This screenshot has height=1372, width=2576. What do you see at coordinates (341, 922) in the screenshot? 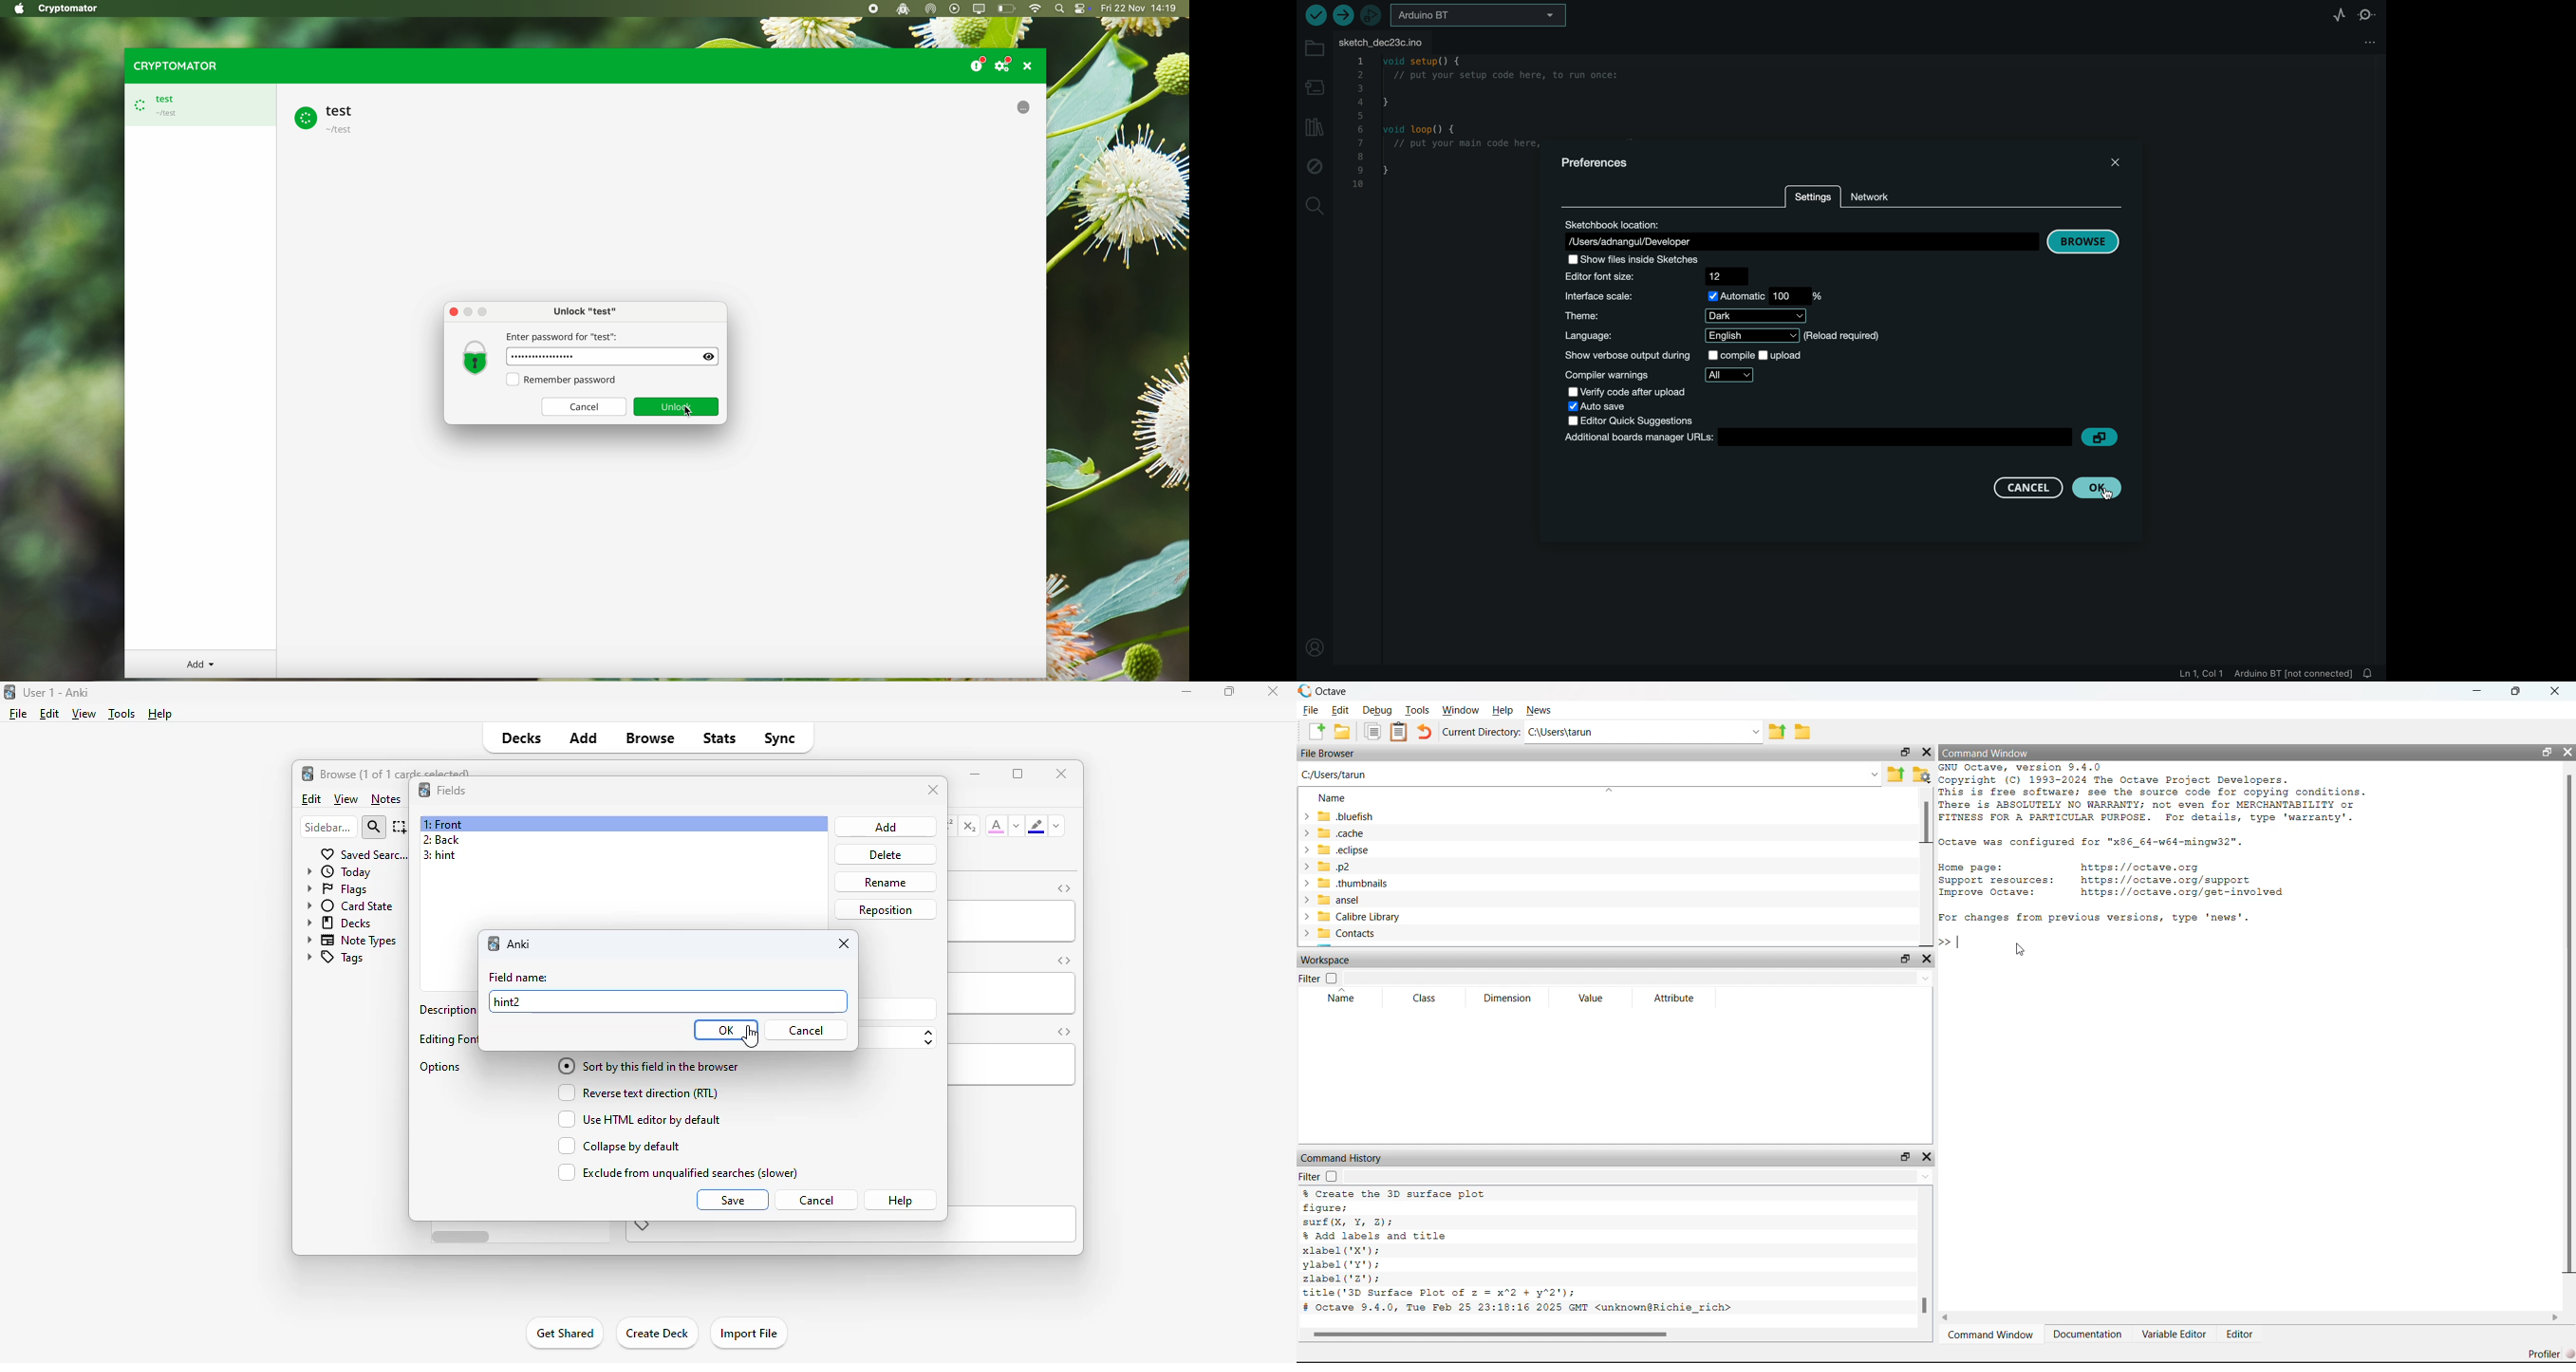
I see `decks` at bounding box center [341, 922].